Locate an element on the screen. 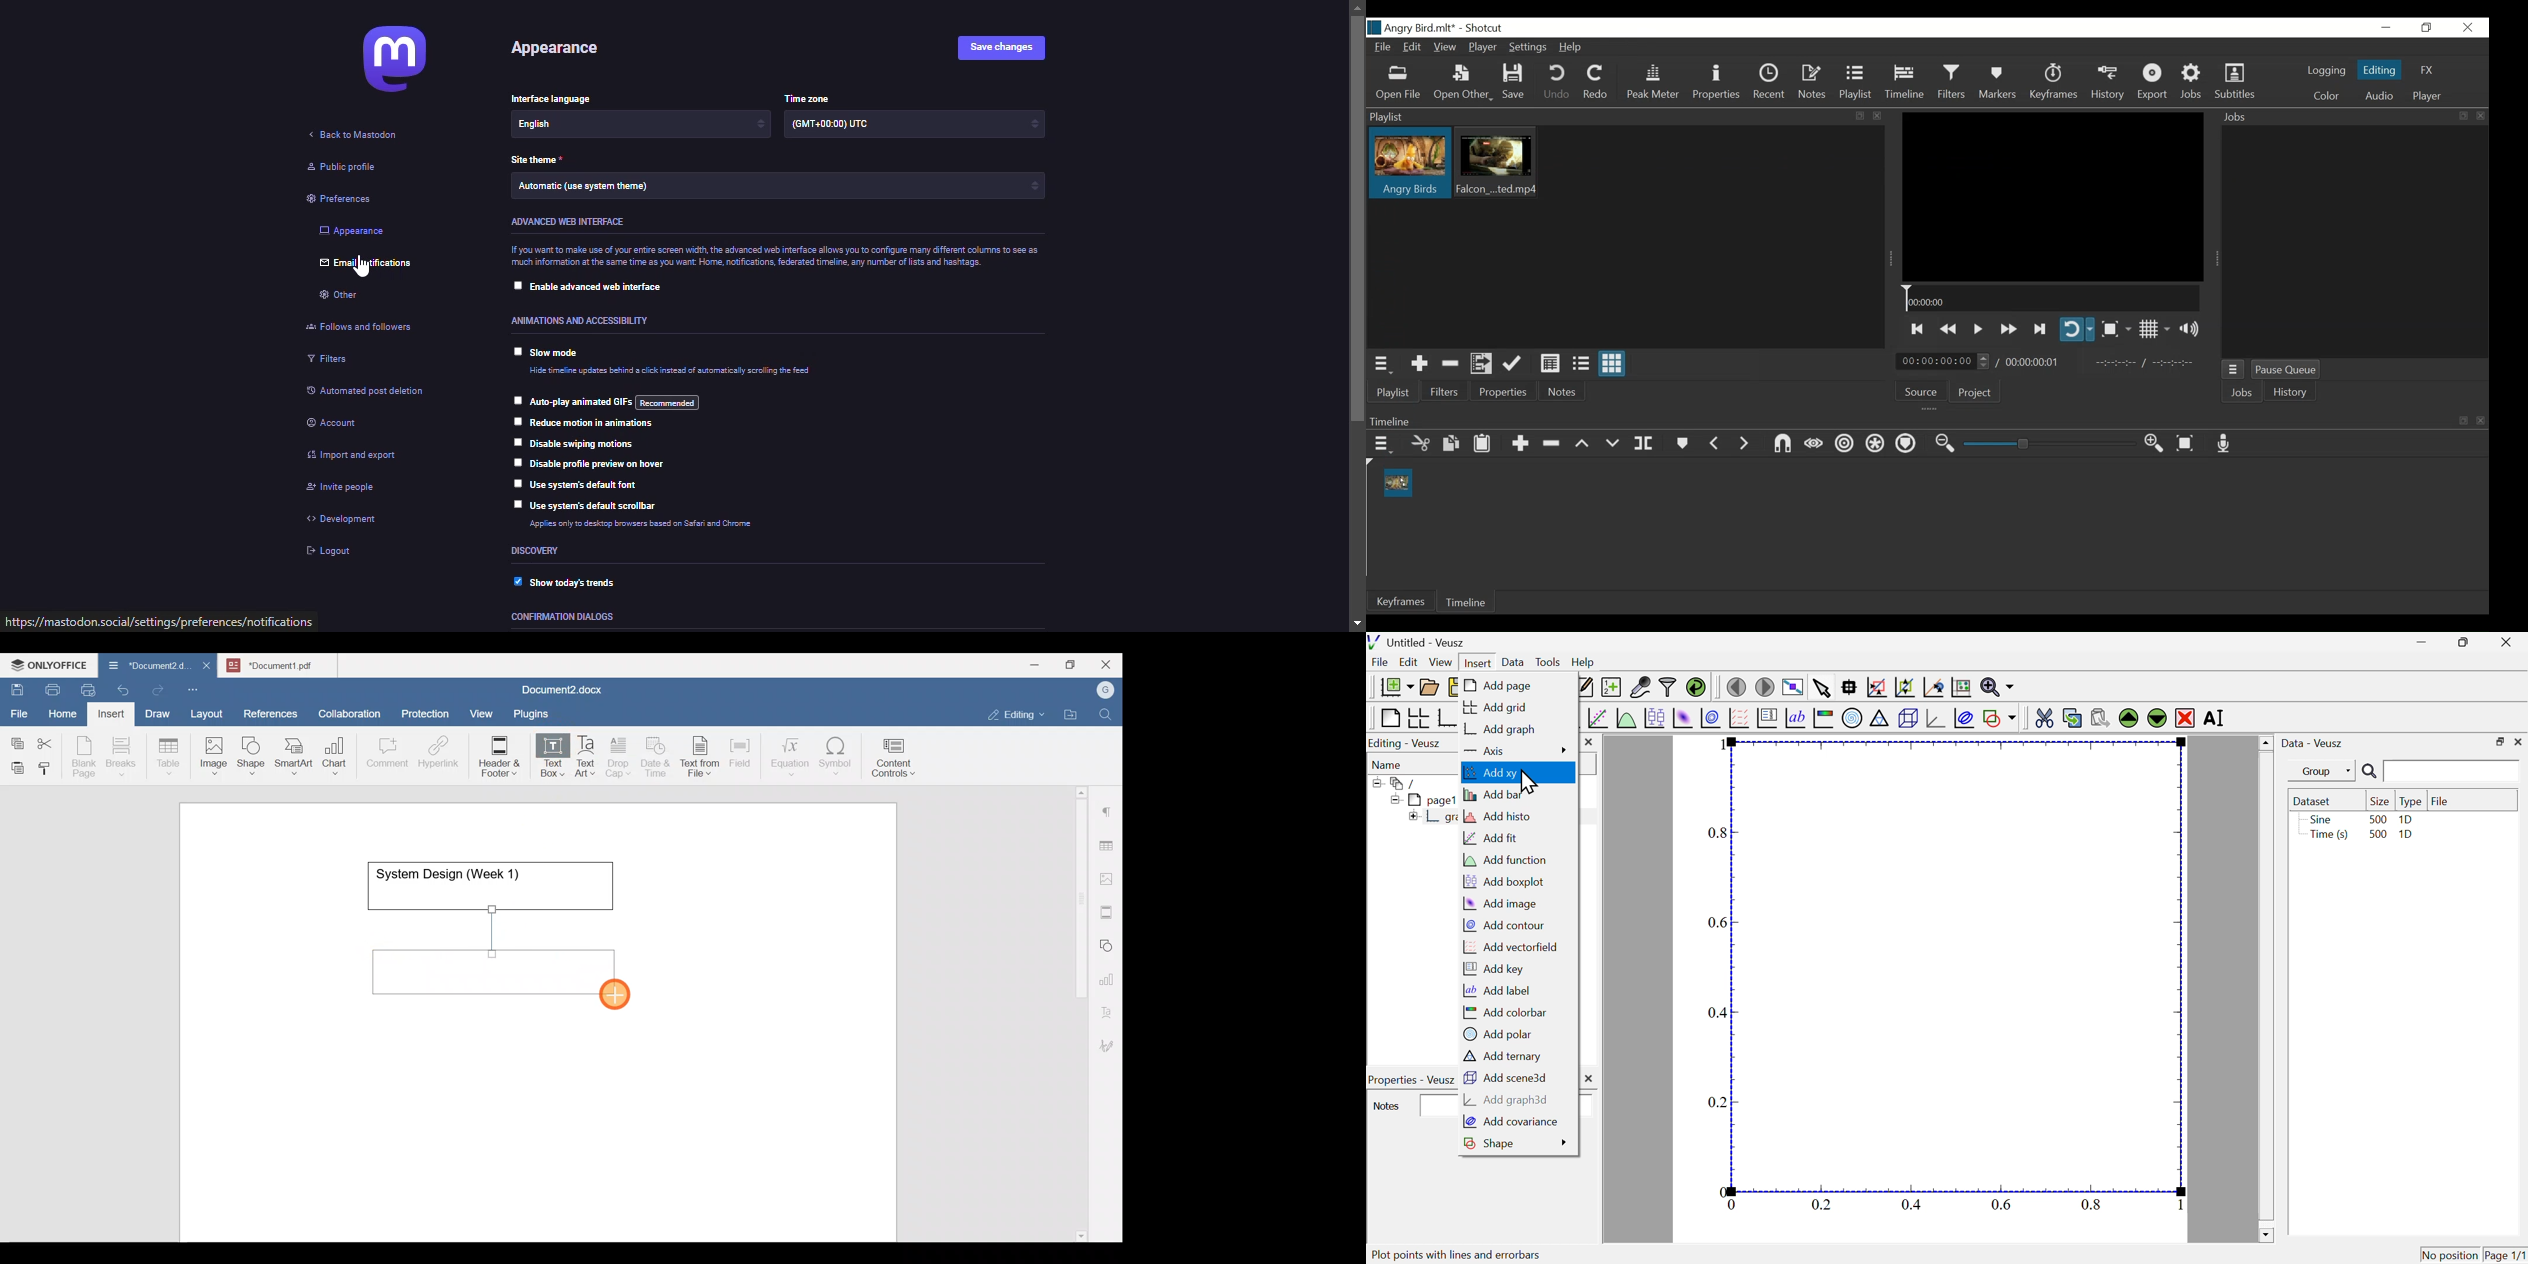 This screenshot has height=1288, width=2548. move the selected widget up is located at coordinates (2128, 718).